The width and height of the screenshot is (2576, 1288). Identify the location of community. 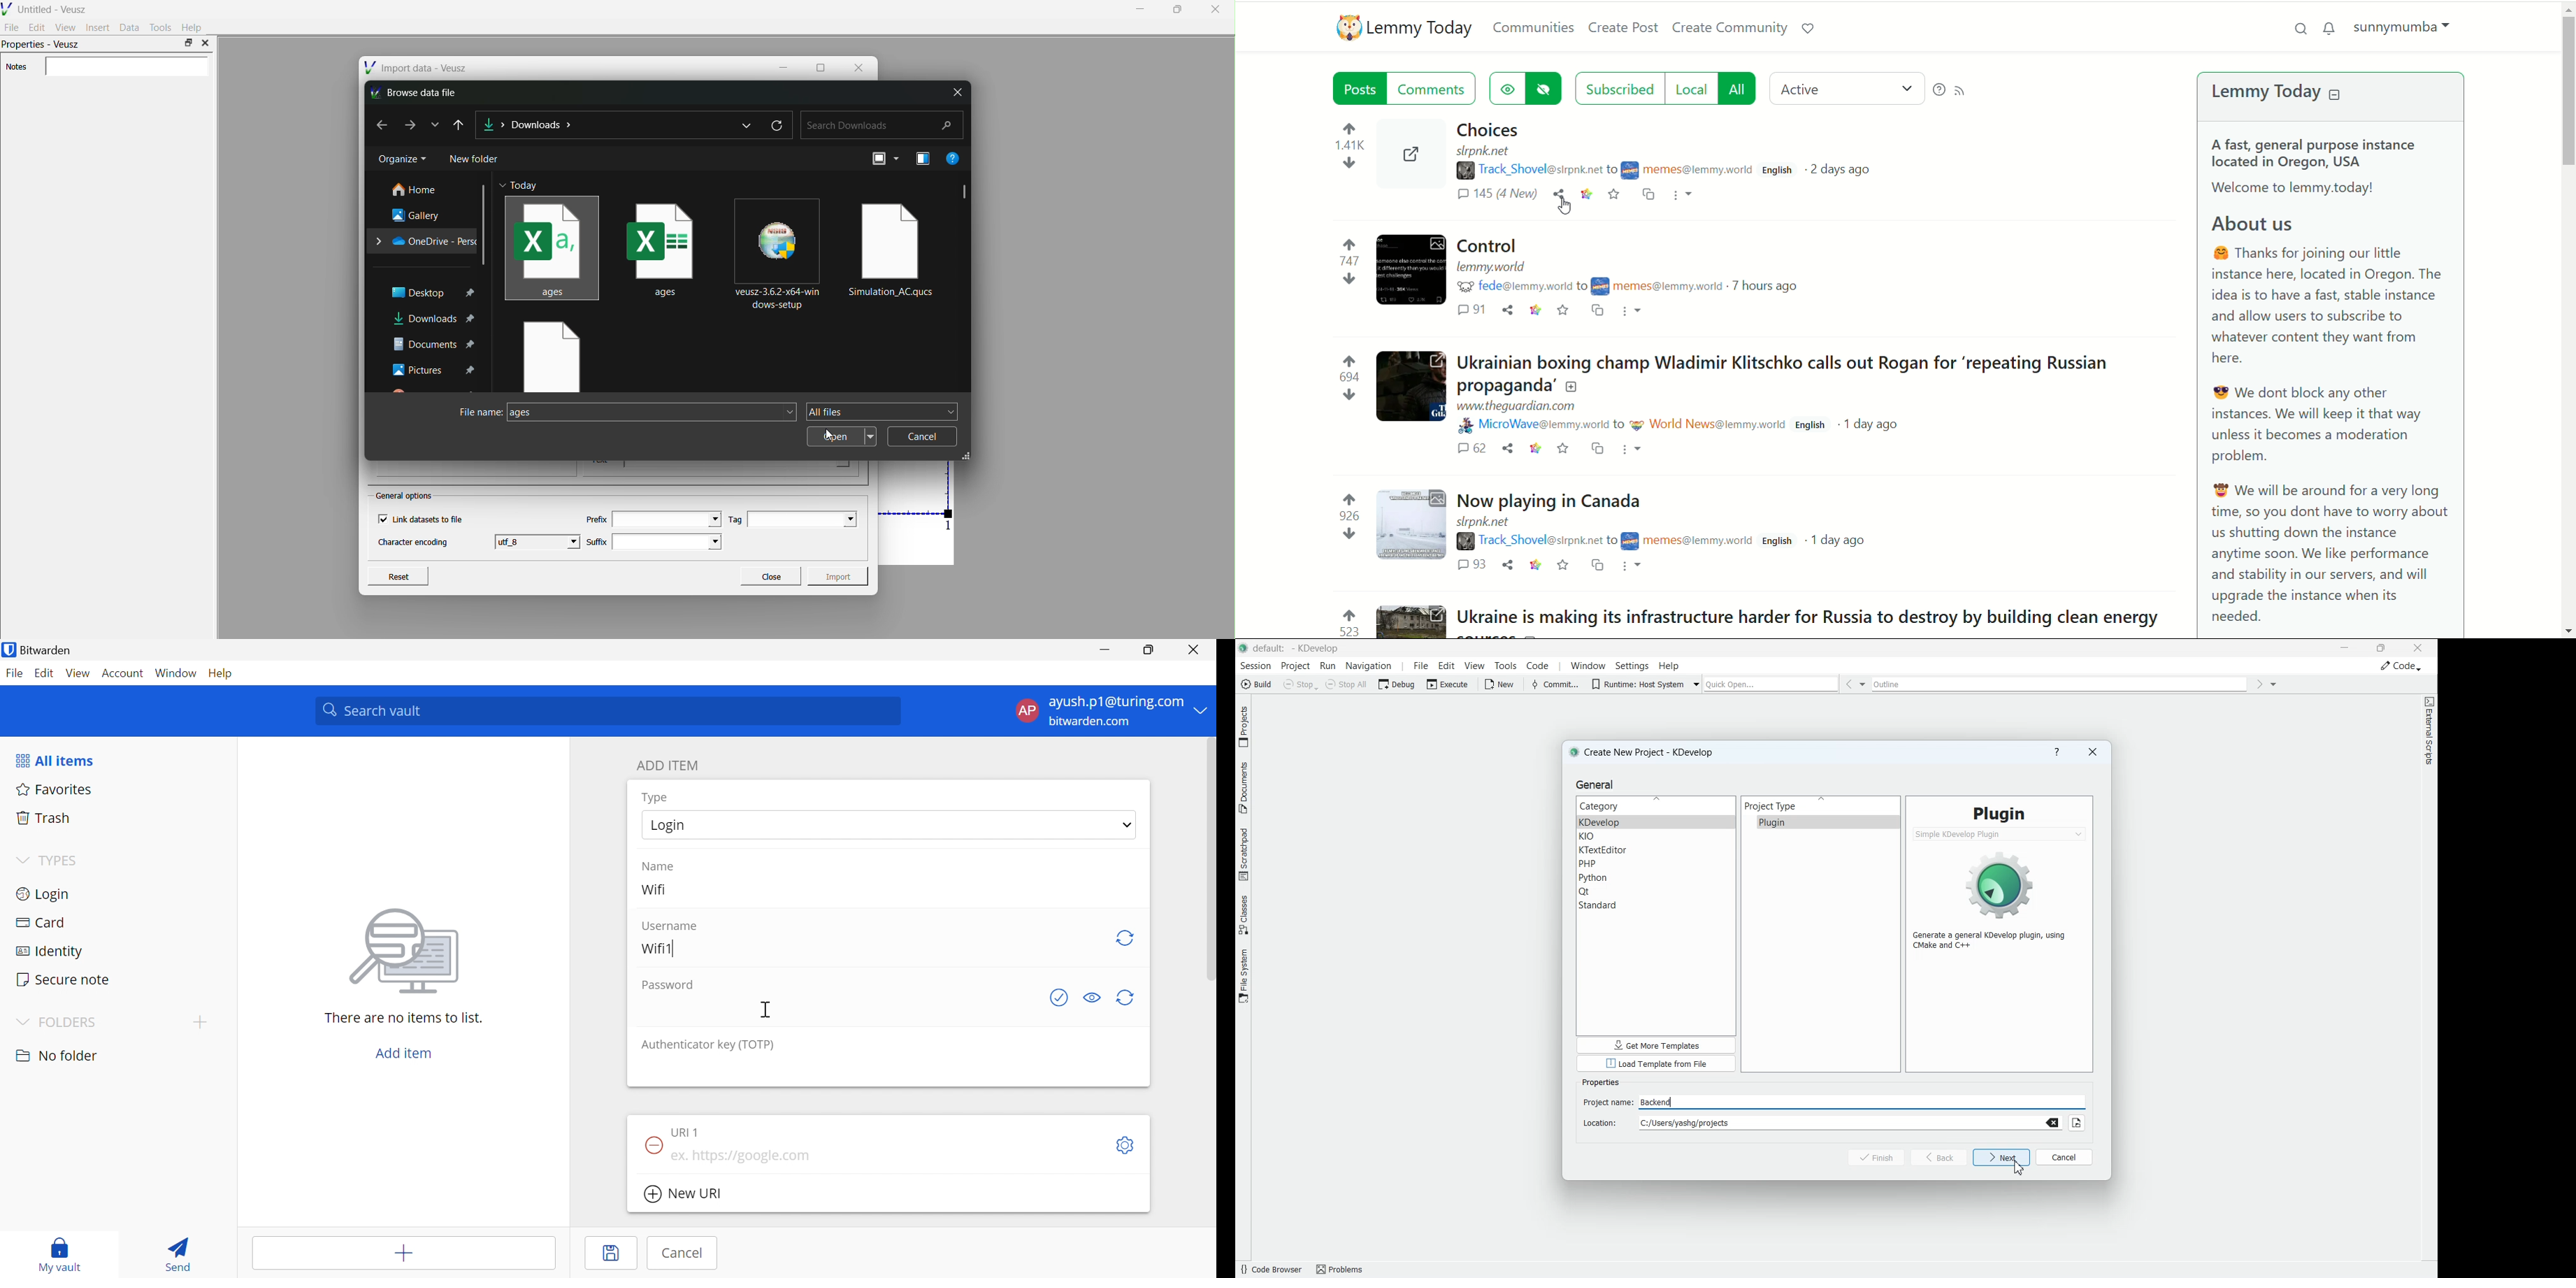
(1685, 538).